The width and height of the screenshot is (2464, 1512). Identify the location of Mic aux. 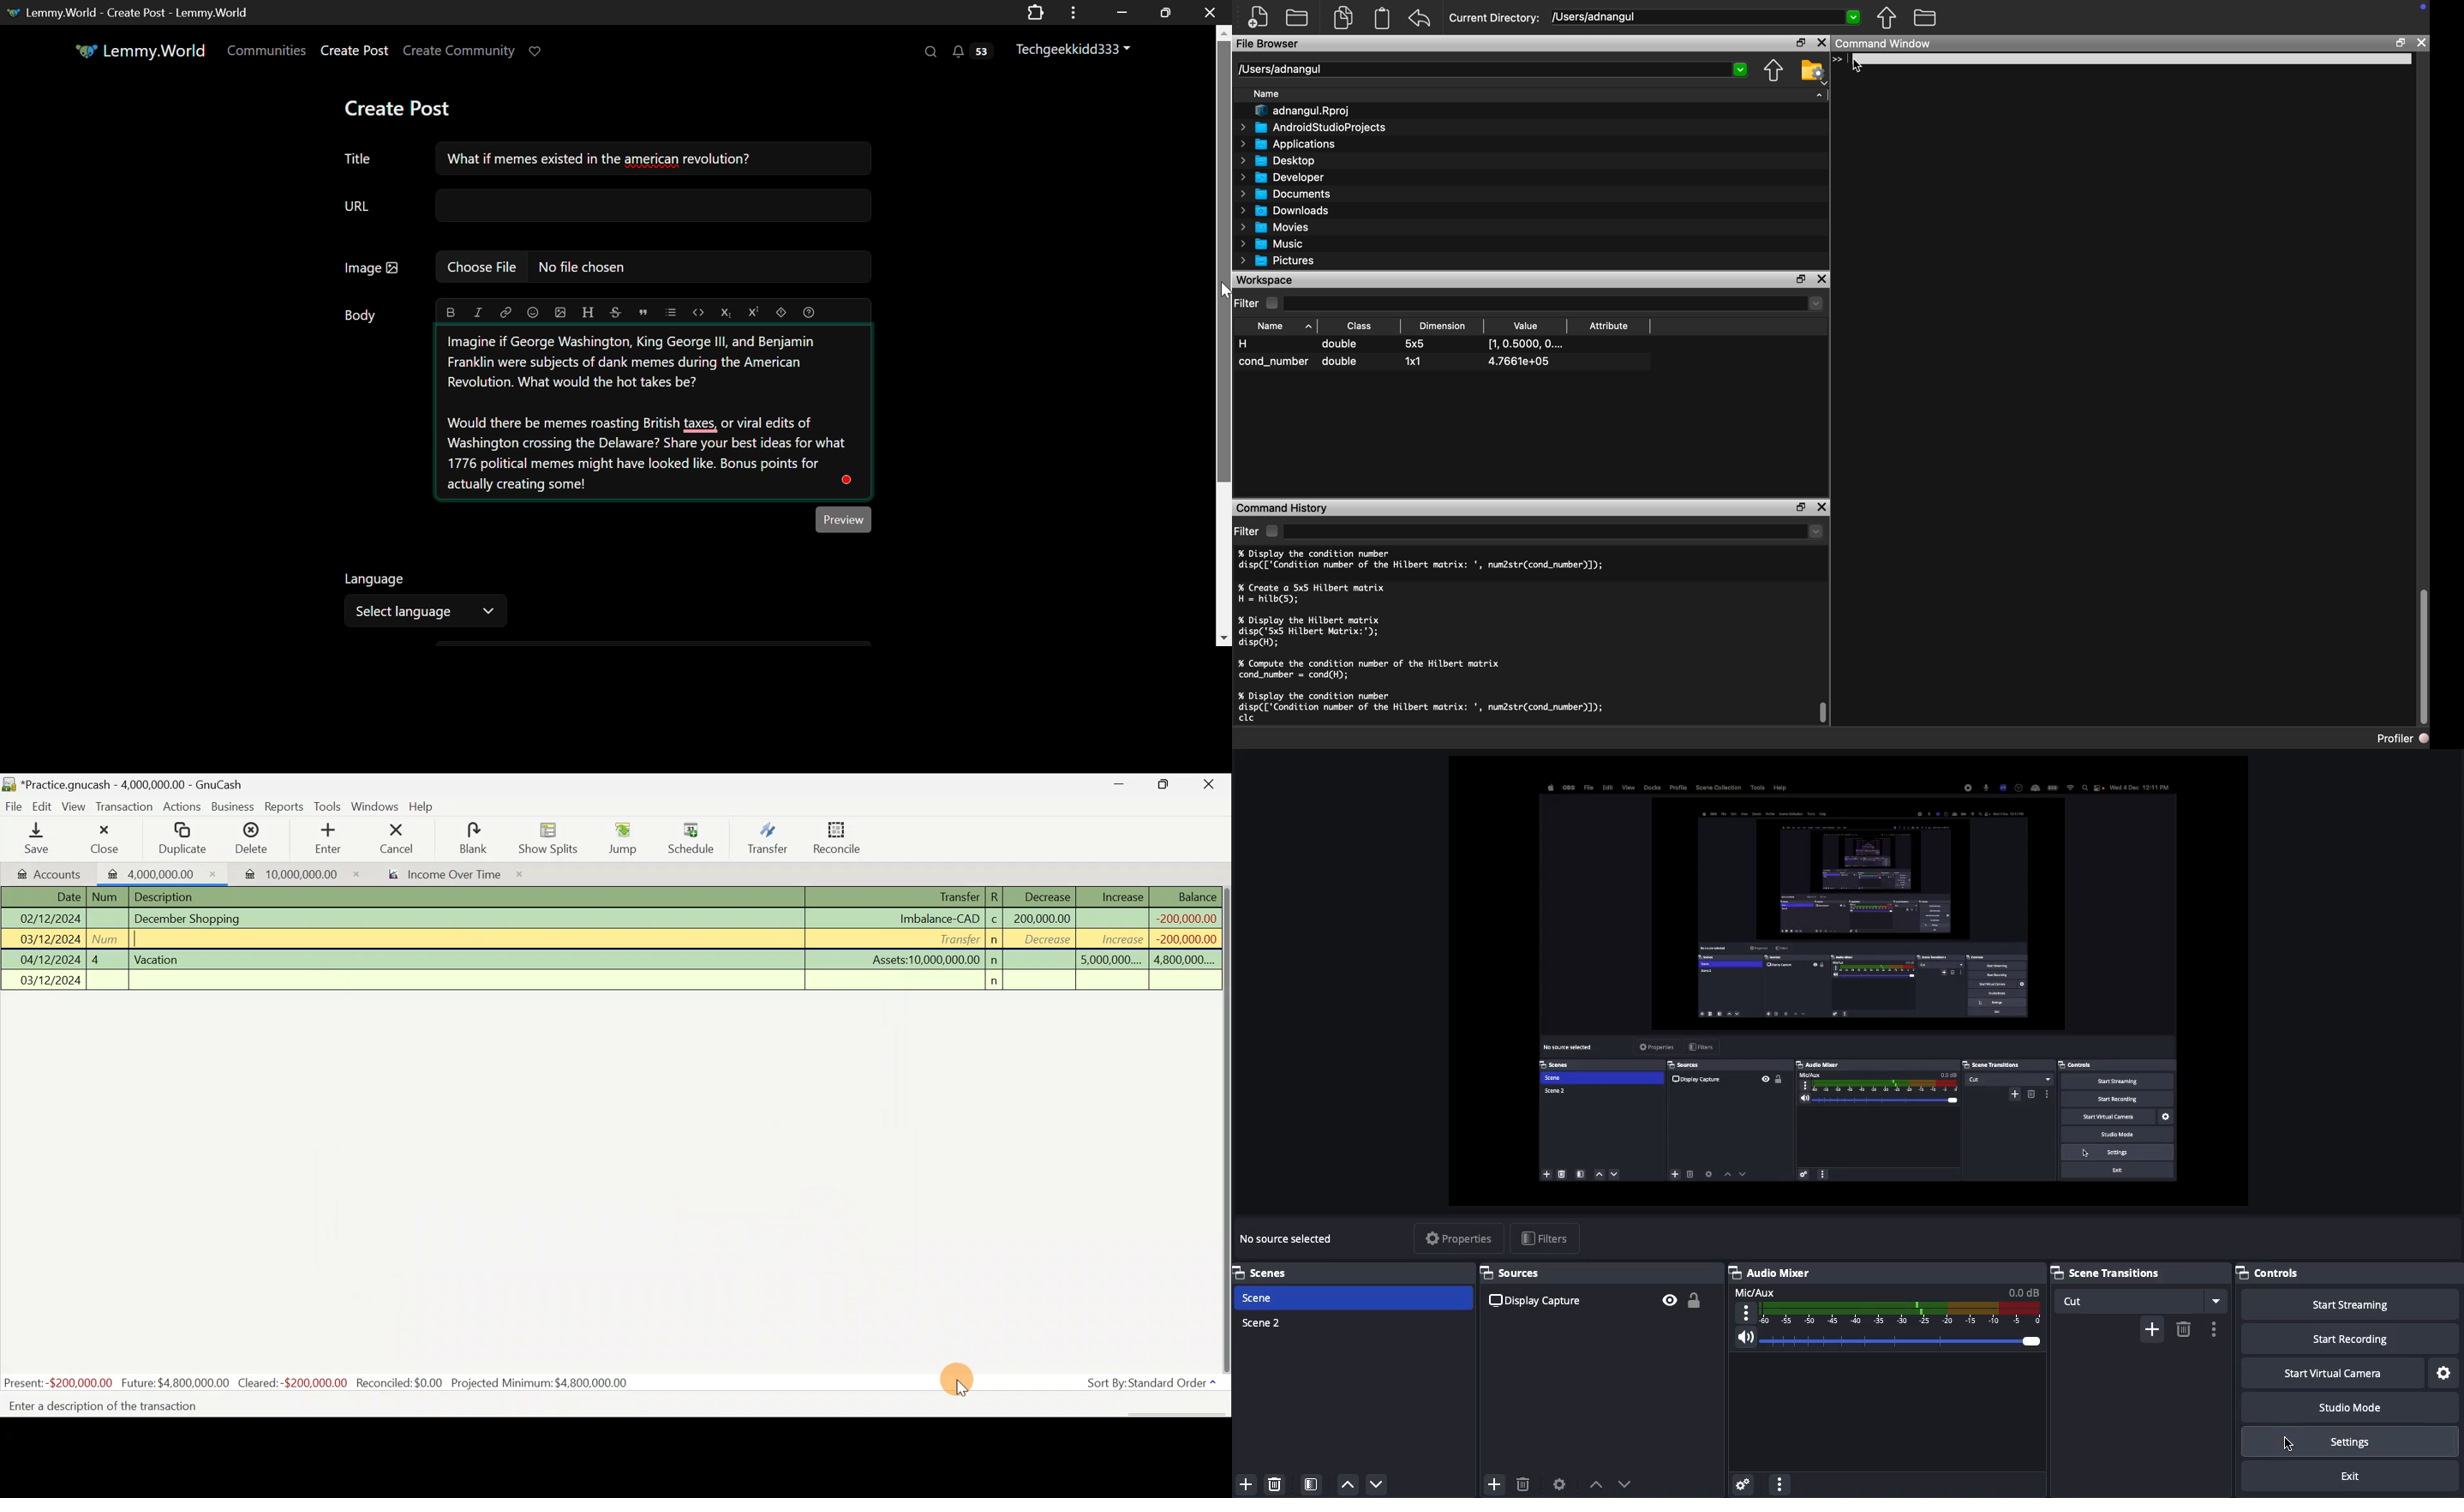
(1893, 1305).